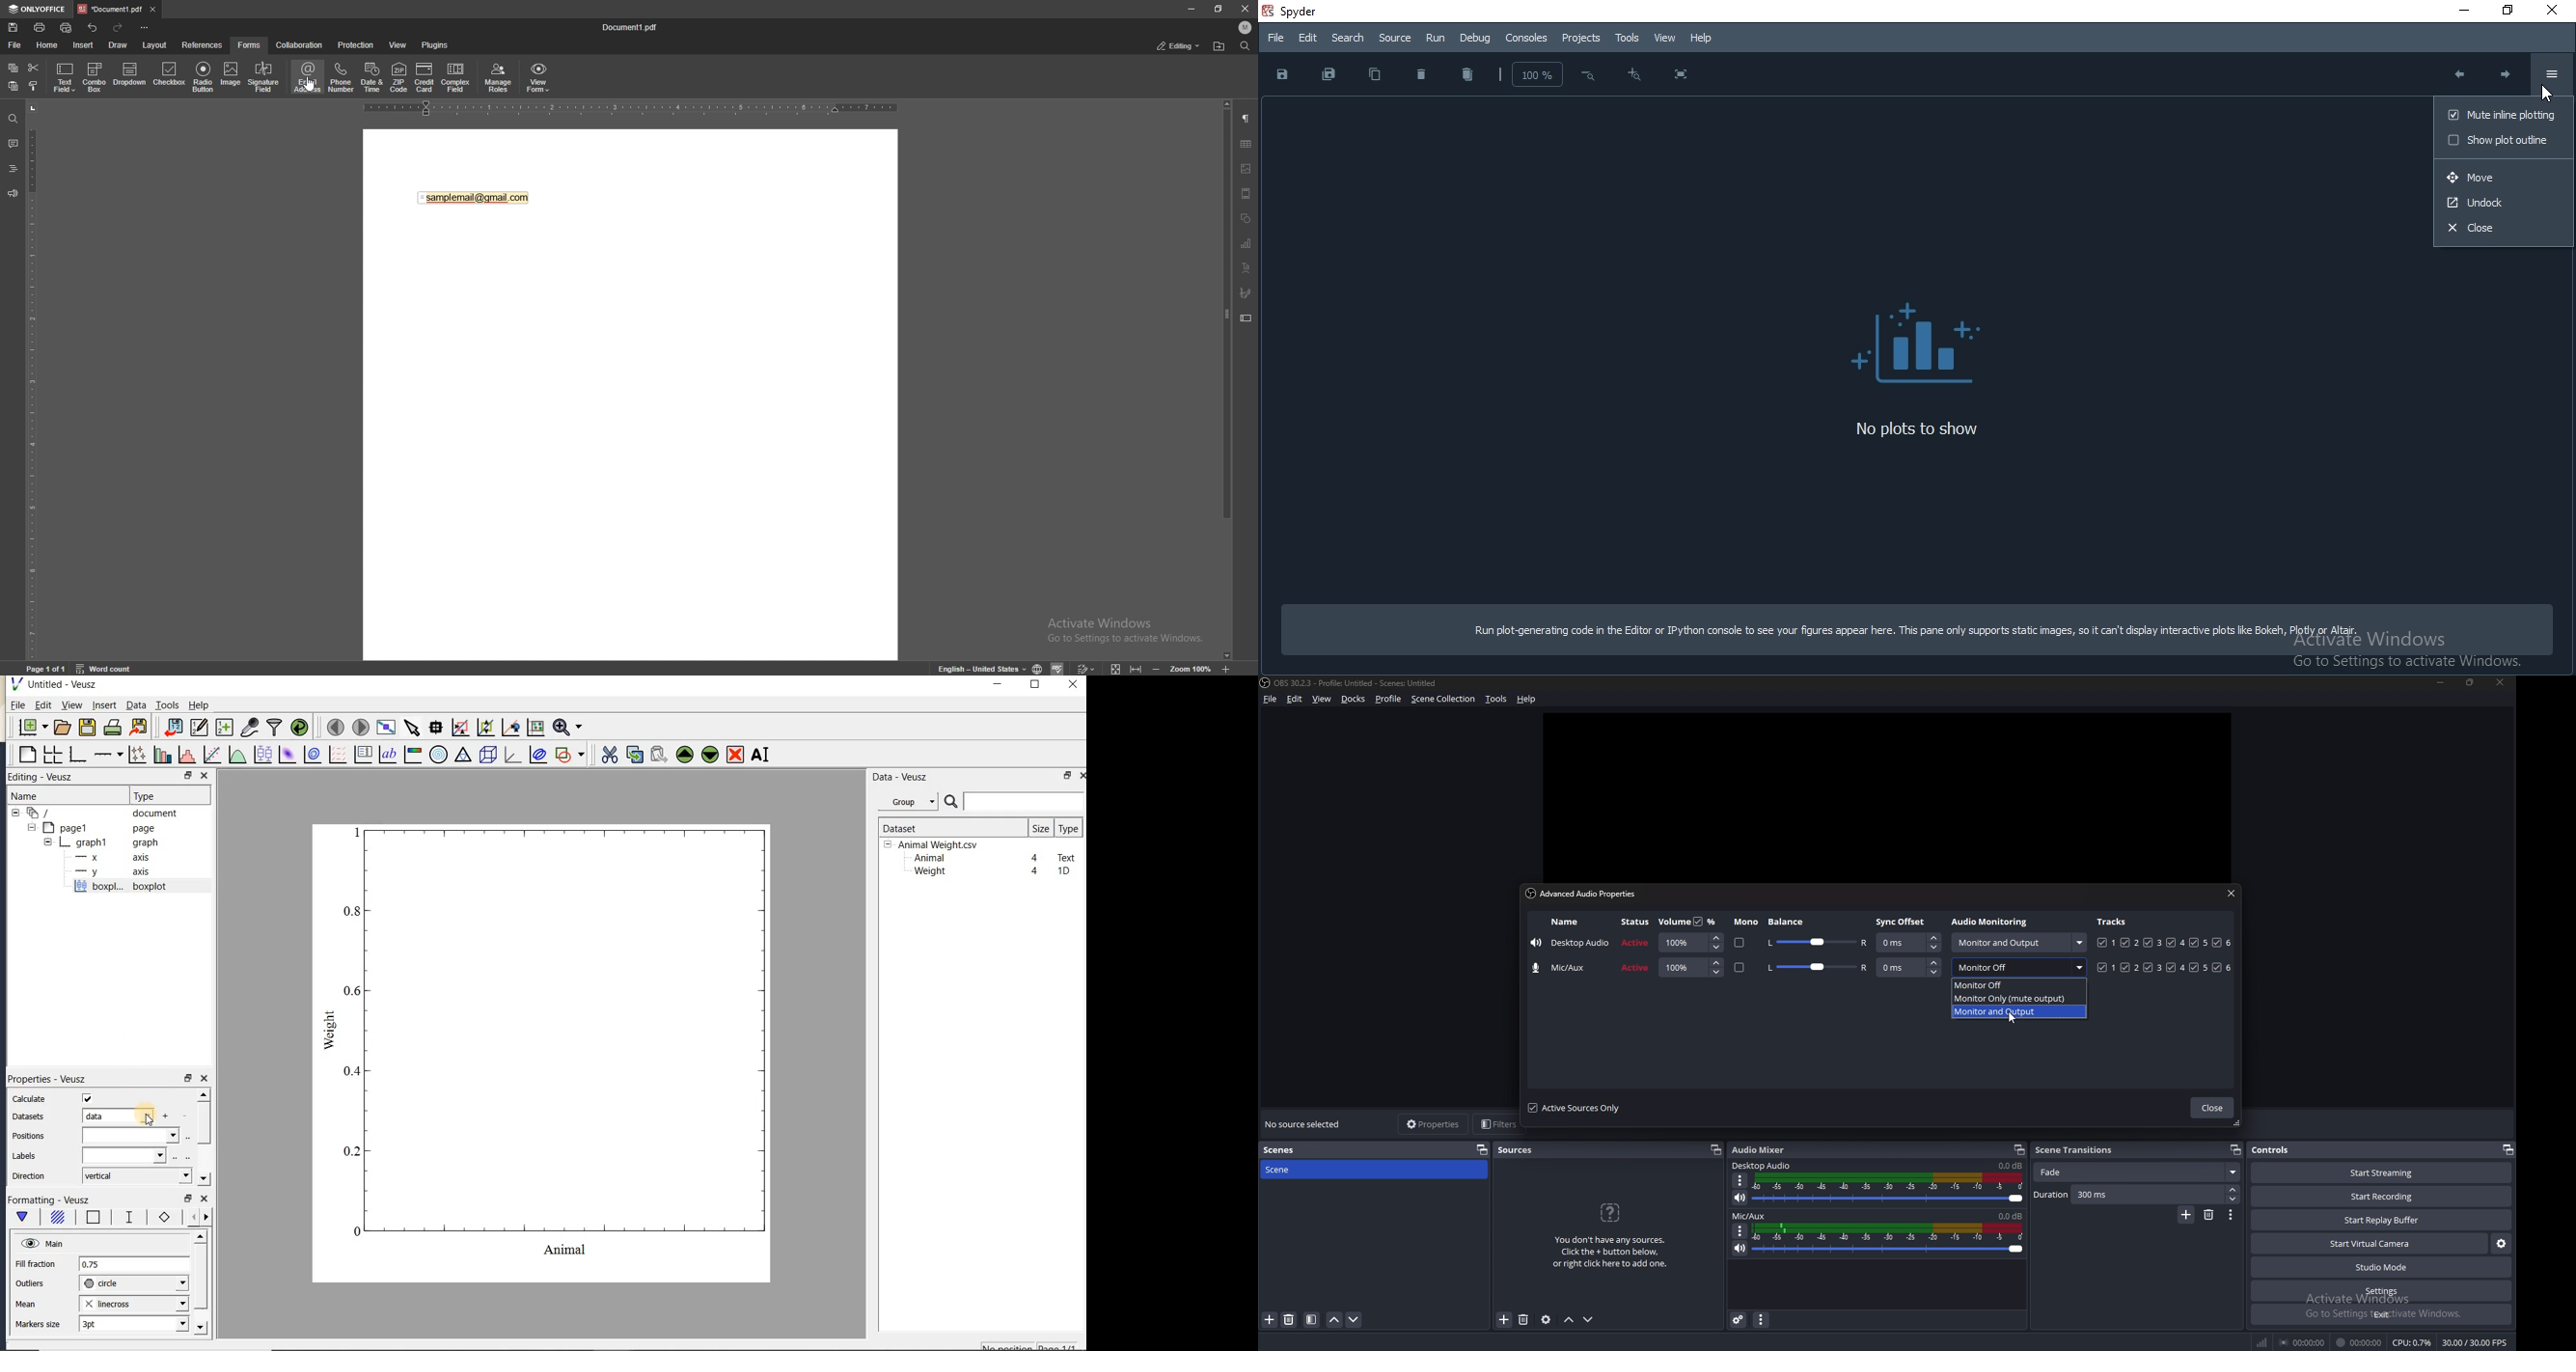  Describe the element at coordinates (1589, 1319) in the screenshot. I see `move source down` at that location.